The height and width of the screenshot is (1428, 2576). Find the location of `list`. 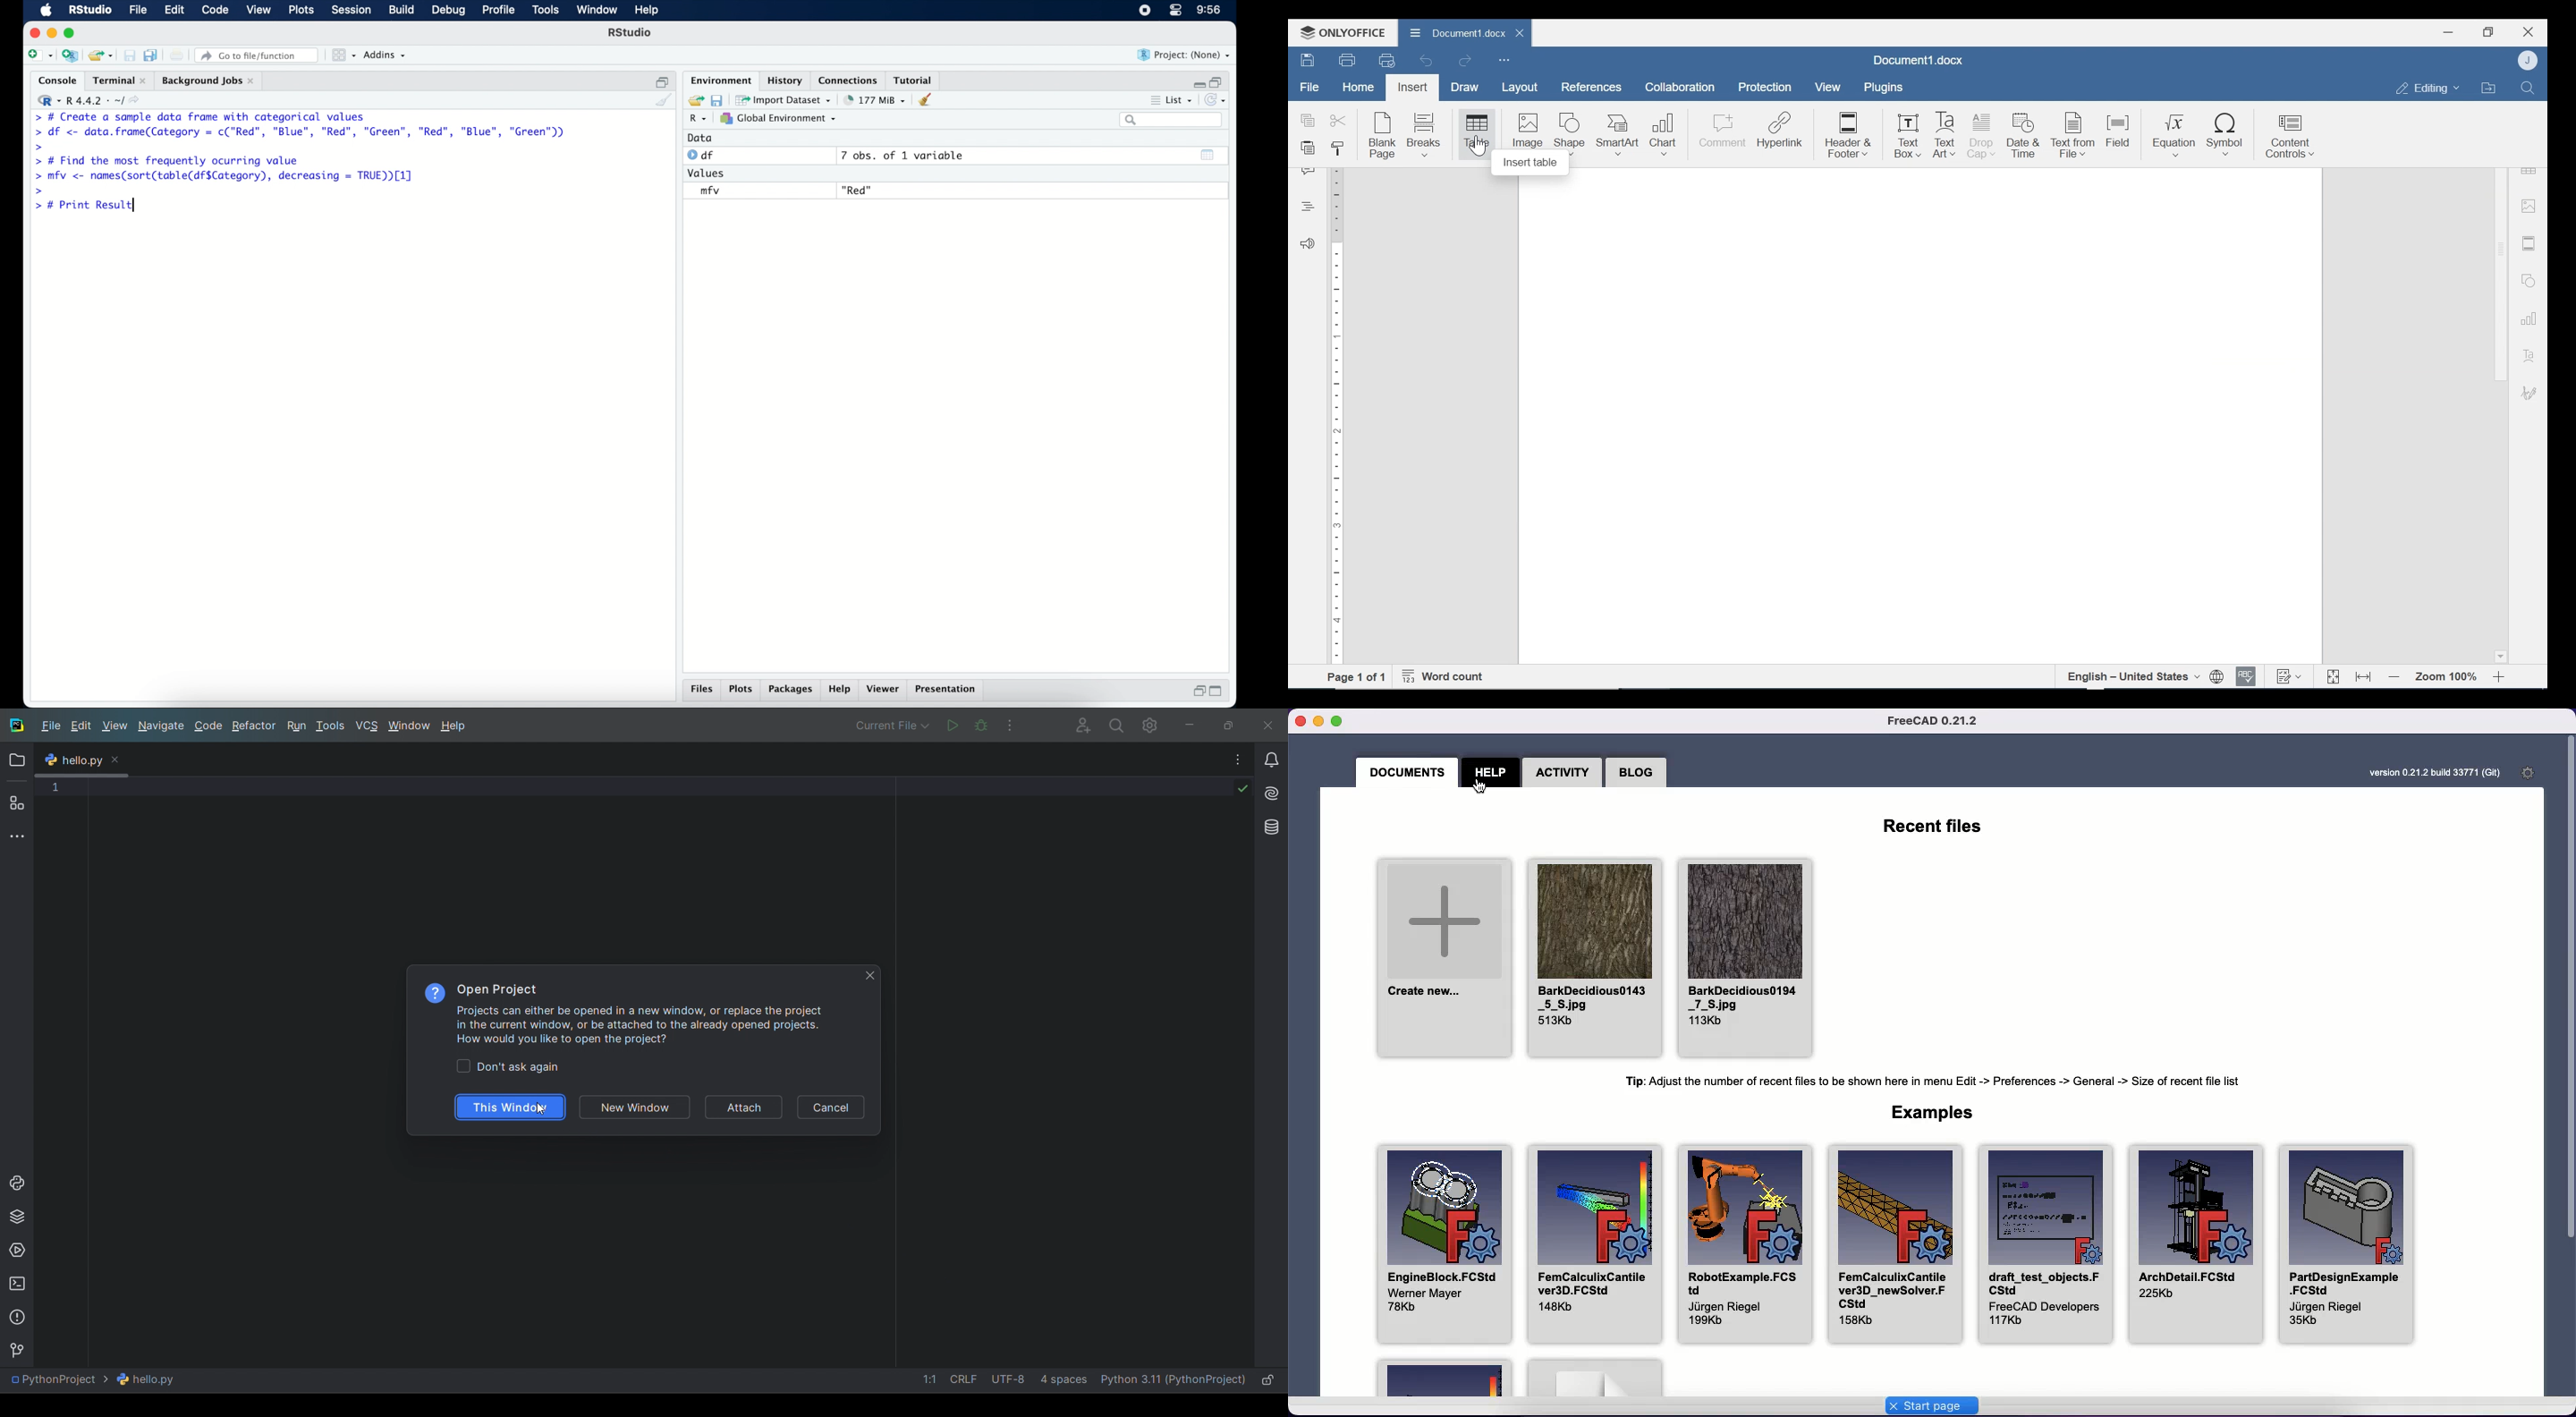

list is located at coordinates (1181, 99).